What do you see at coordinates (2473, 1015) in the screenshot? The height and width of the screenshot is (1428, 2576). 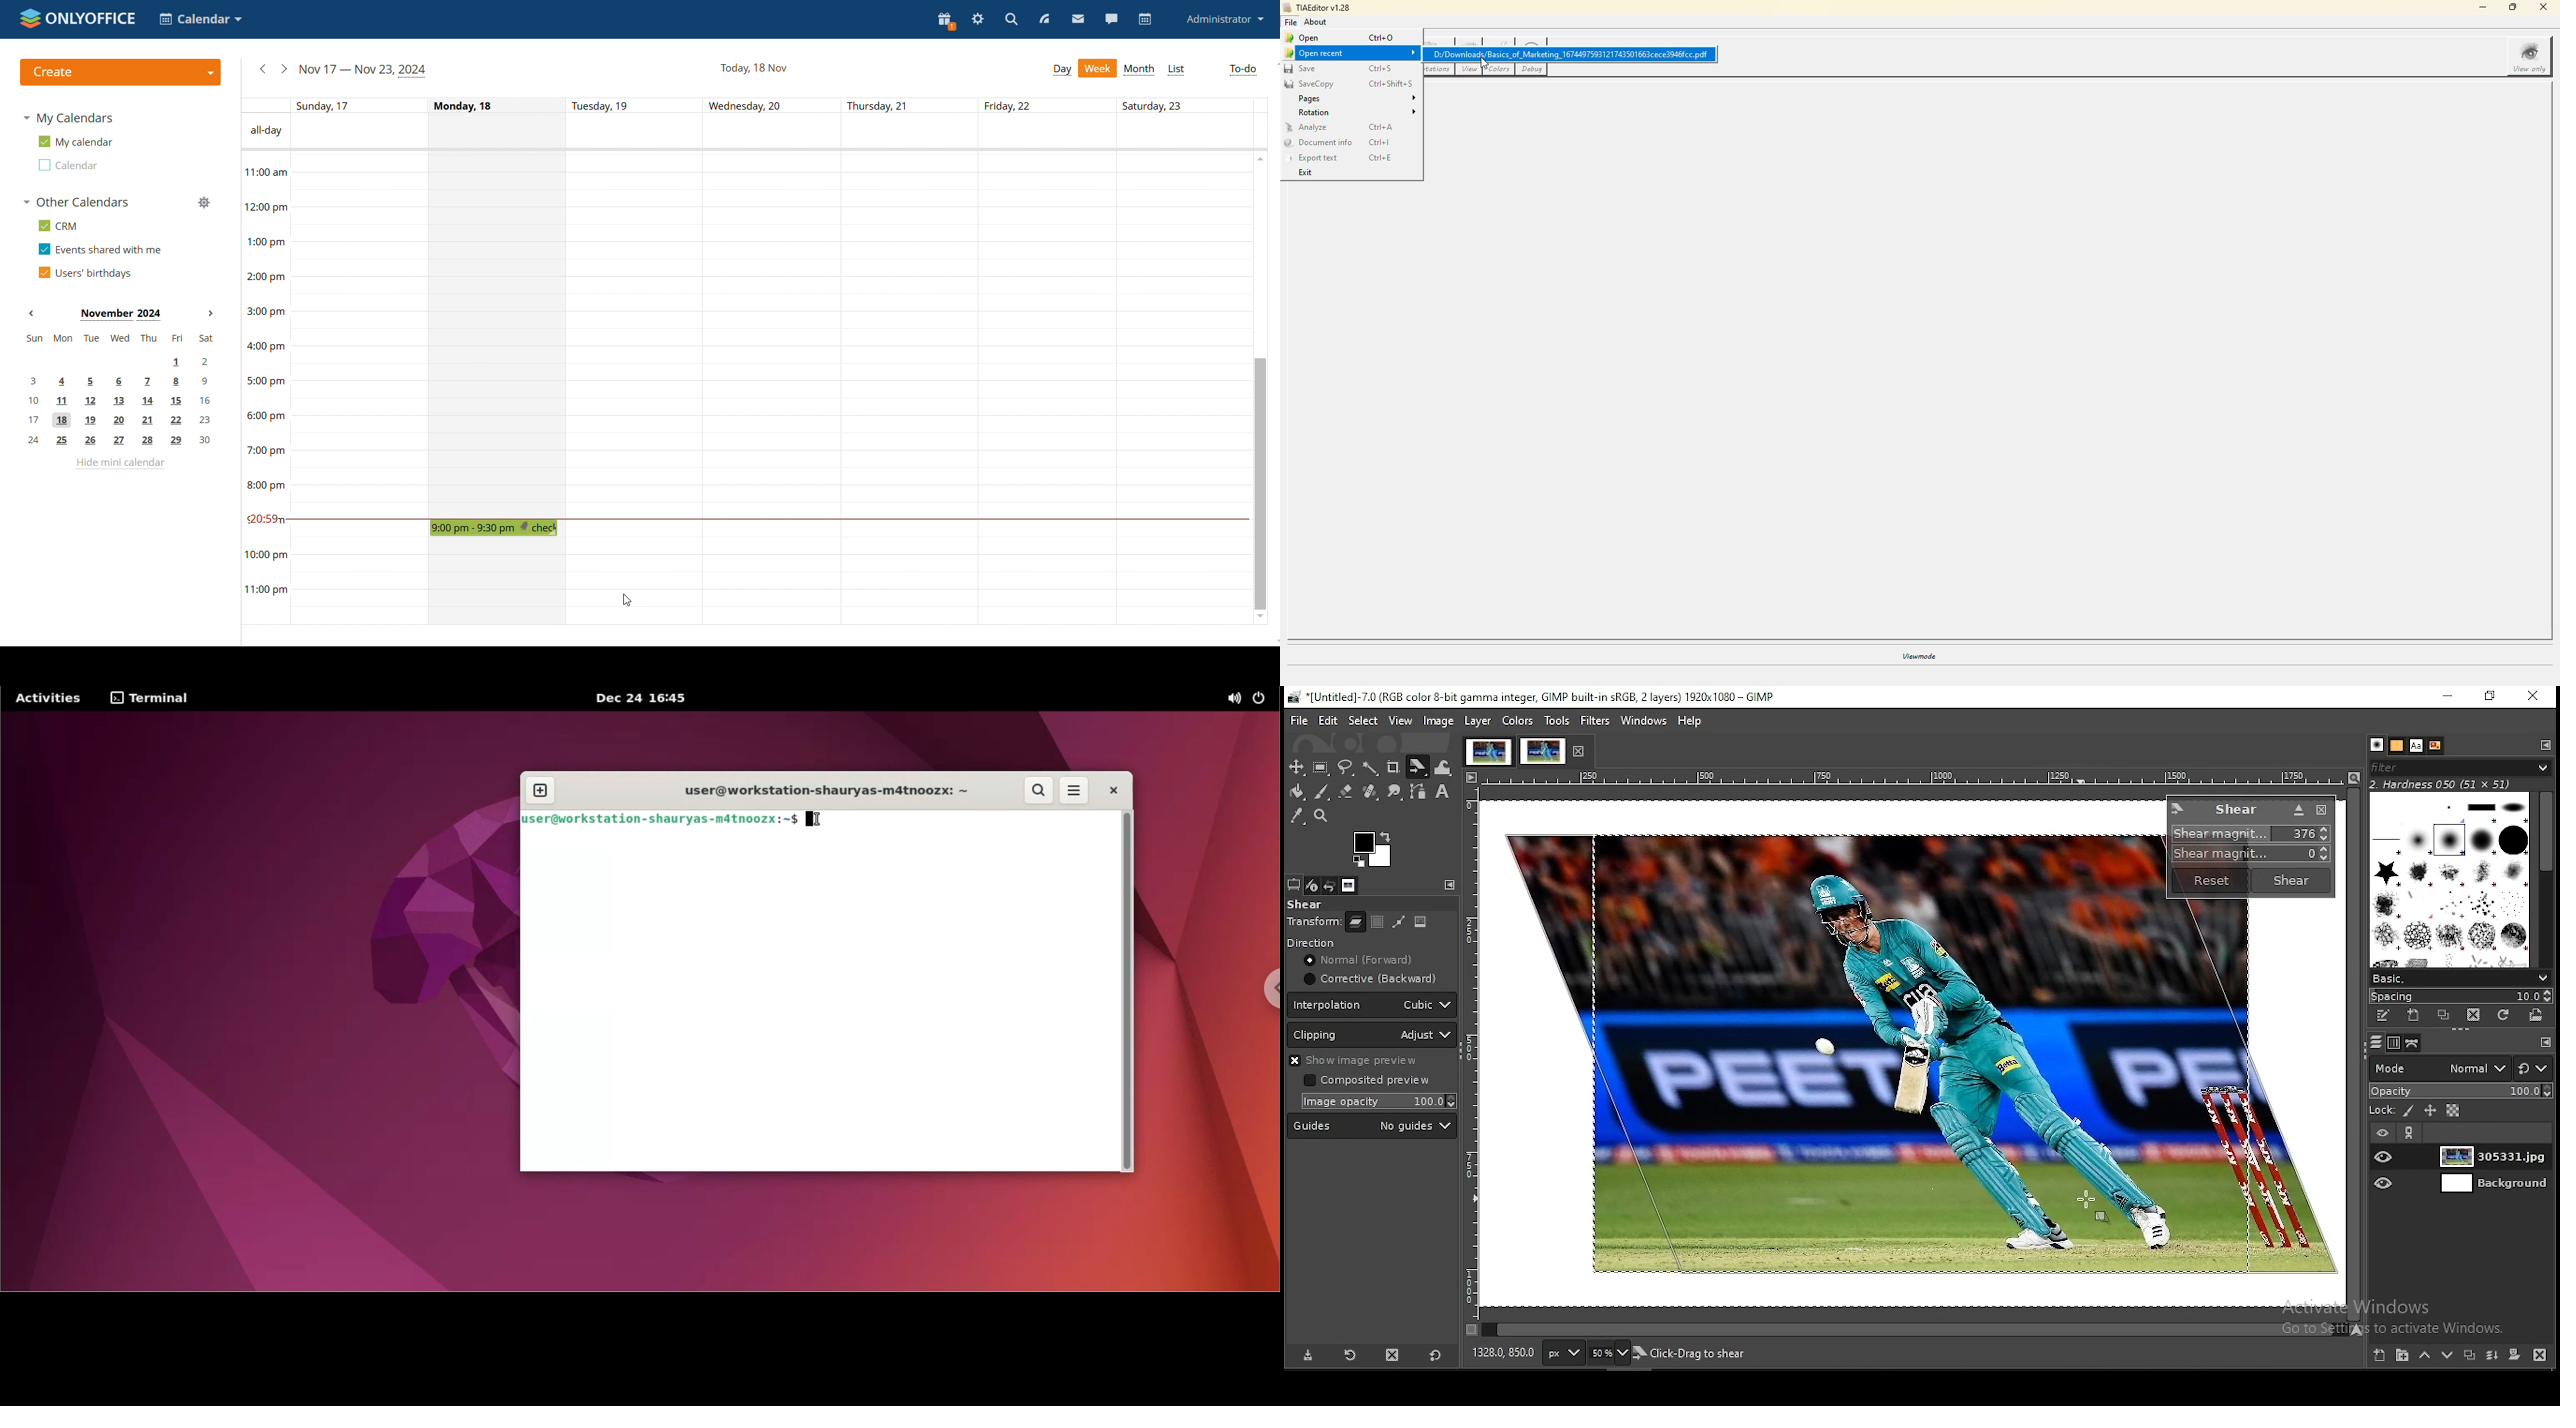 I see `delete this brush` at bounding box center [2473, 1015].